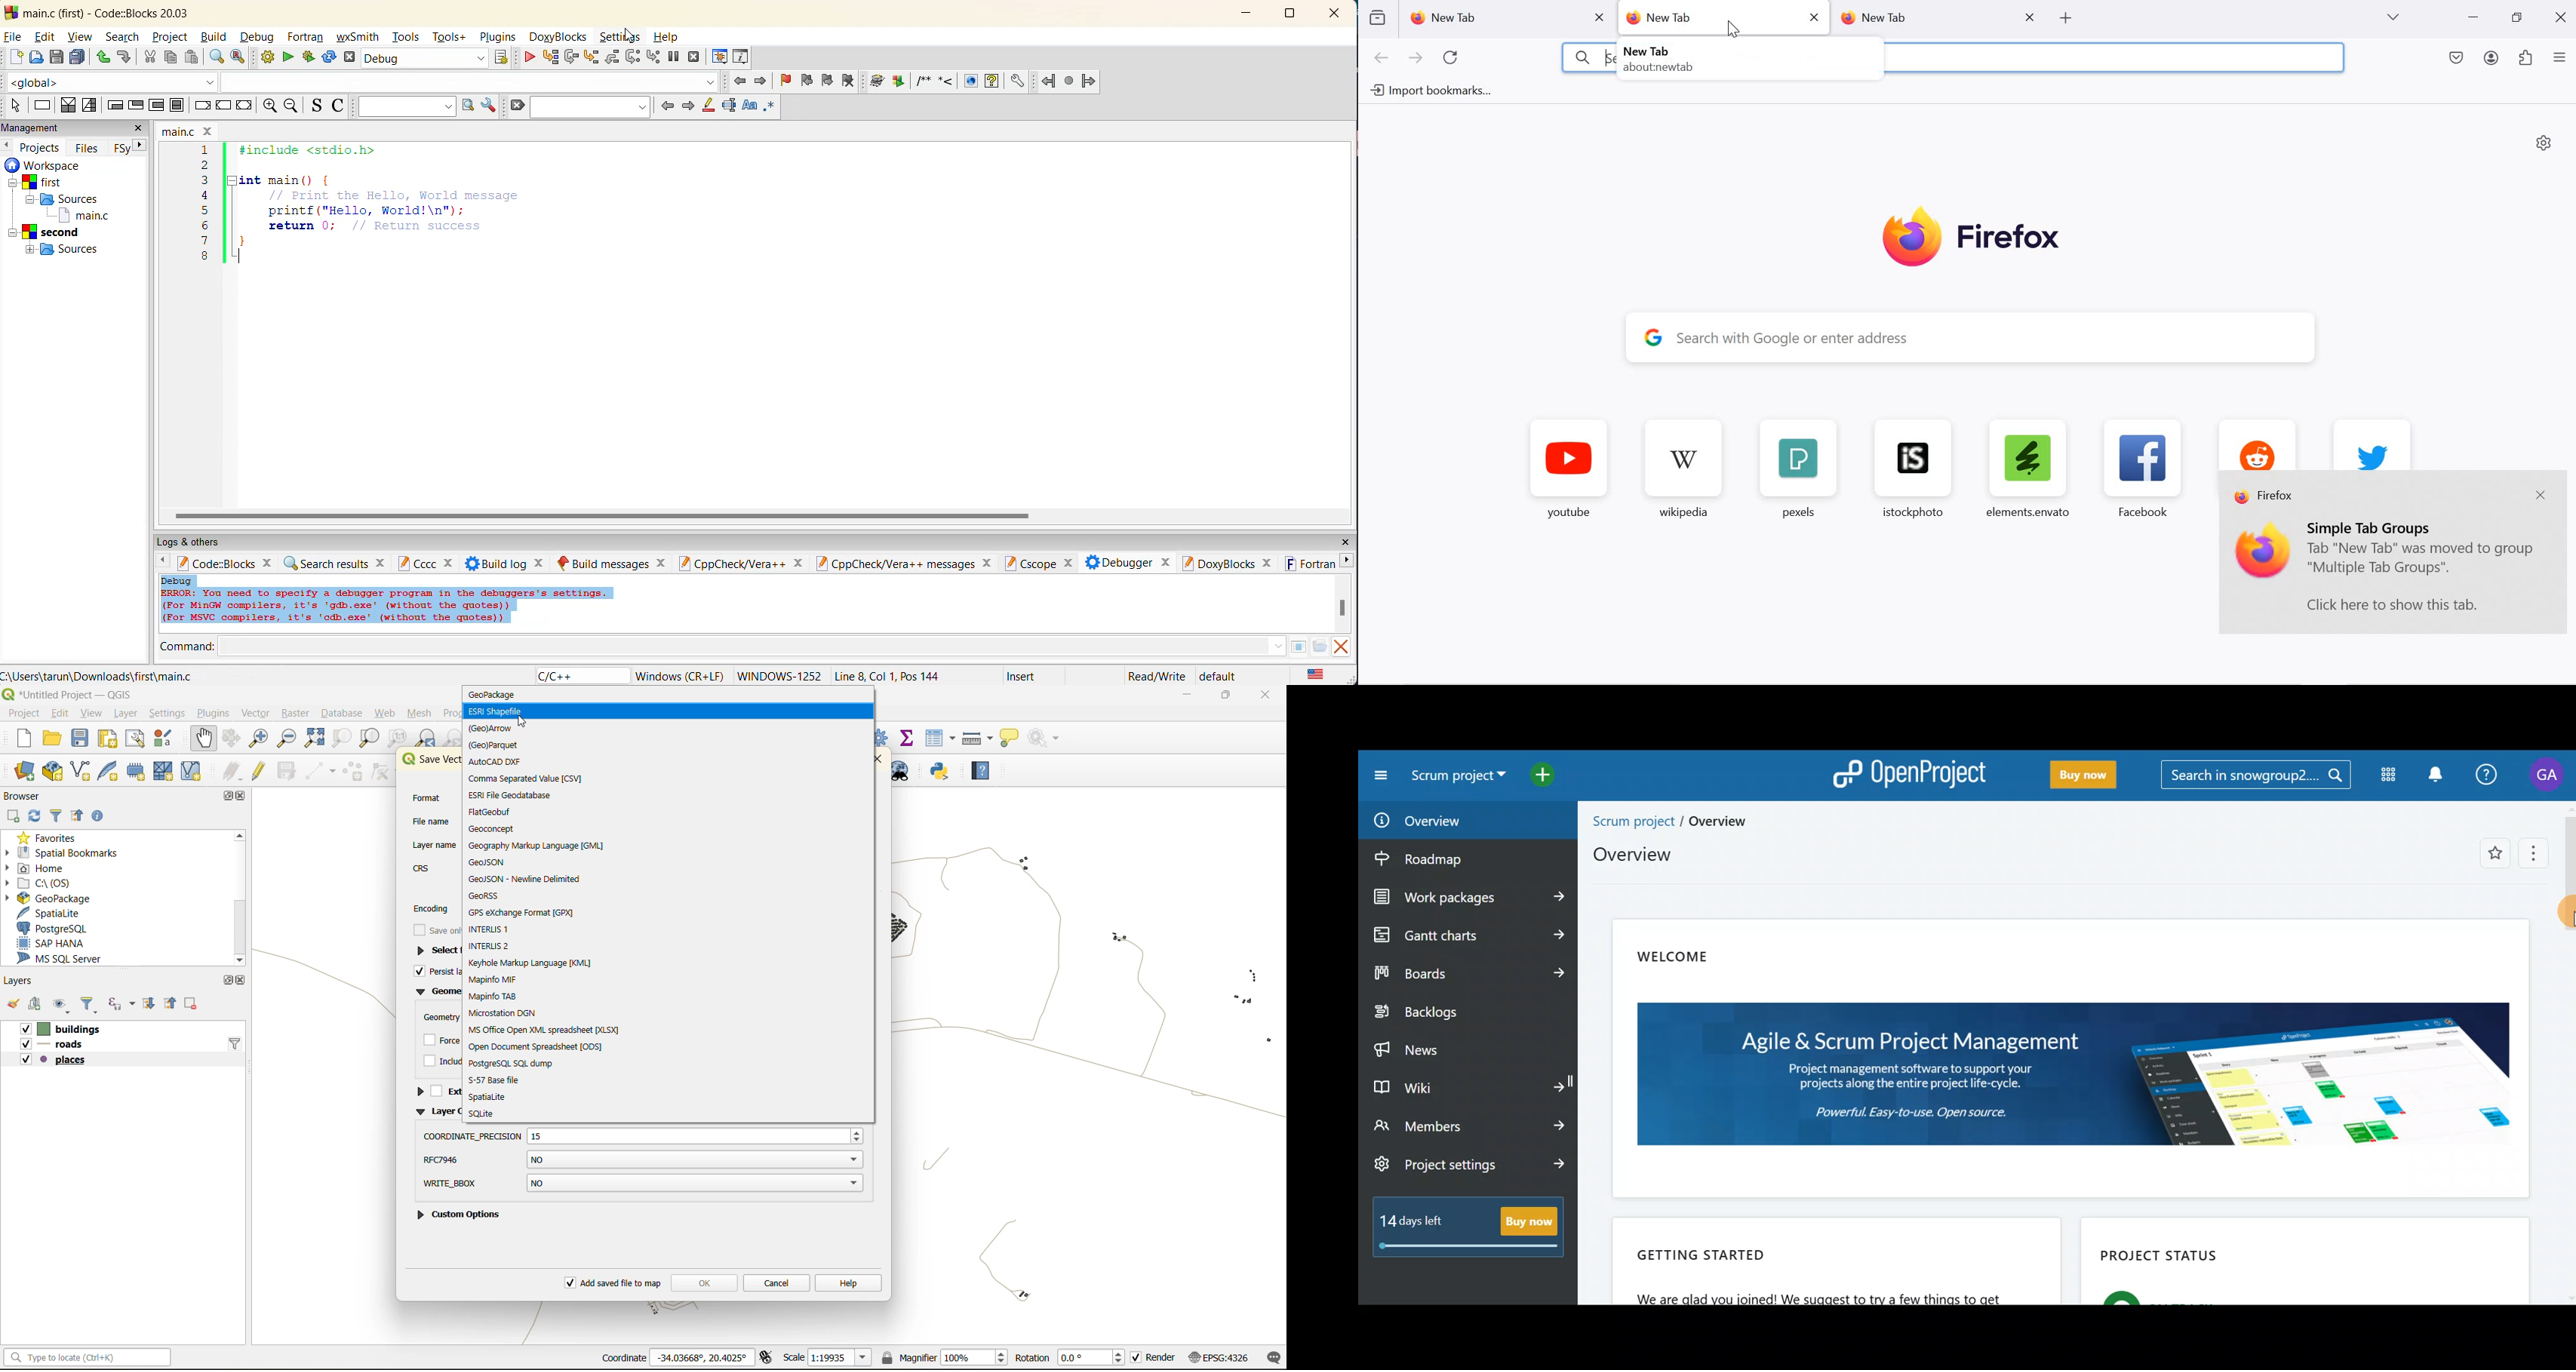 The image size is (2576, 1372). Describe the element at coordinates (1468, 973) in the screenshot. I see `Boards` at that location.